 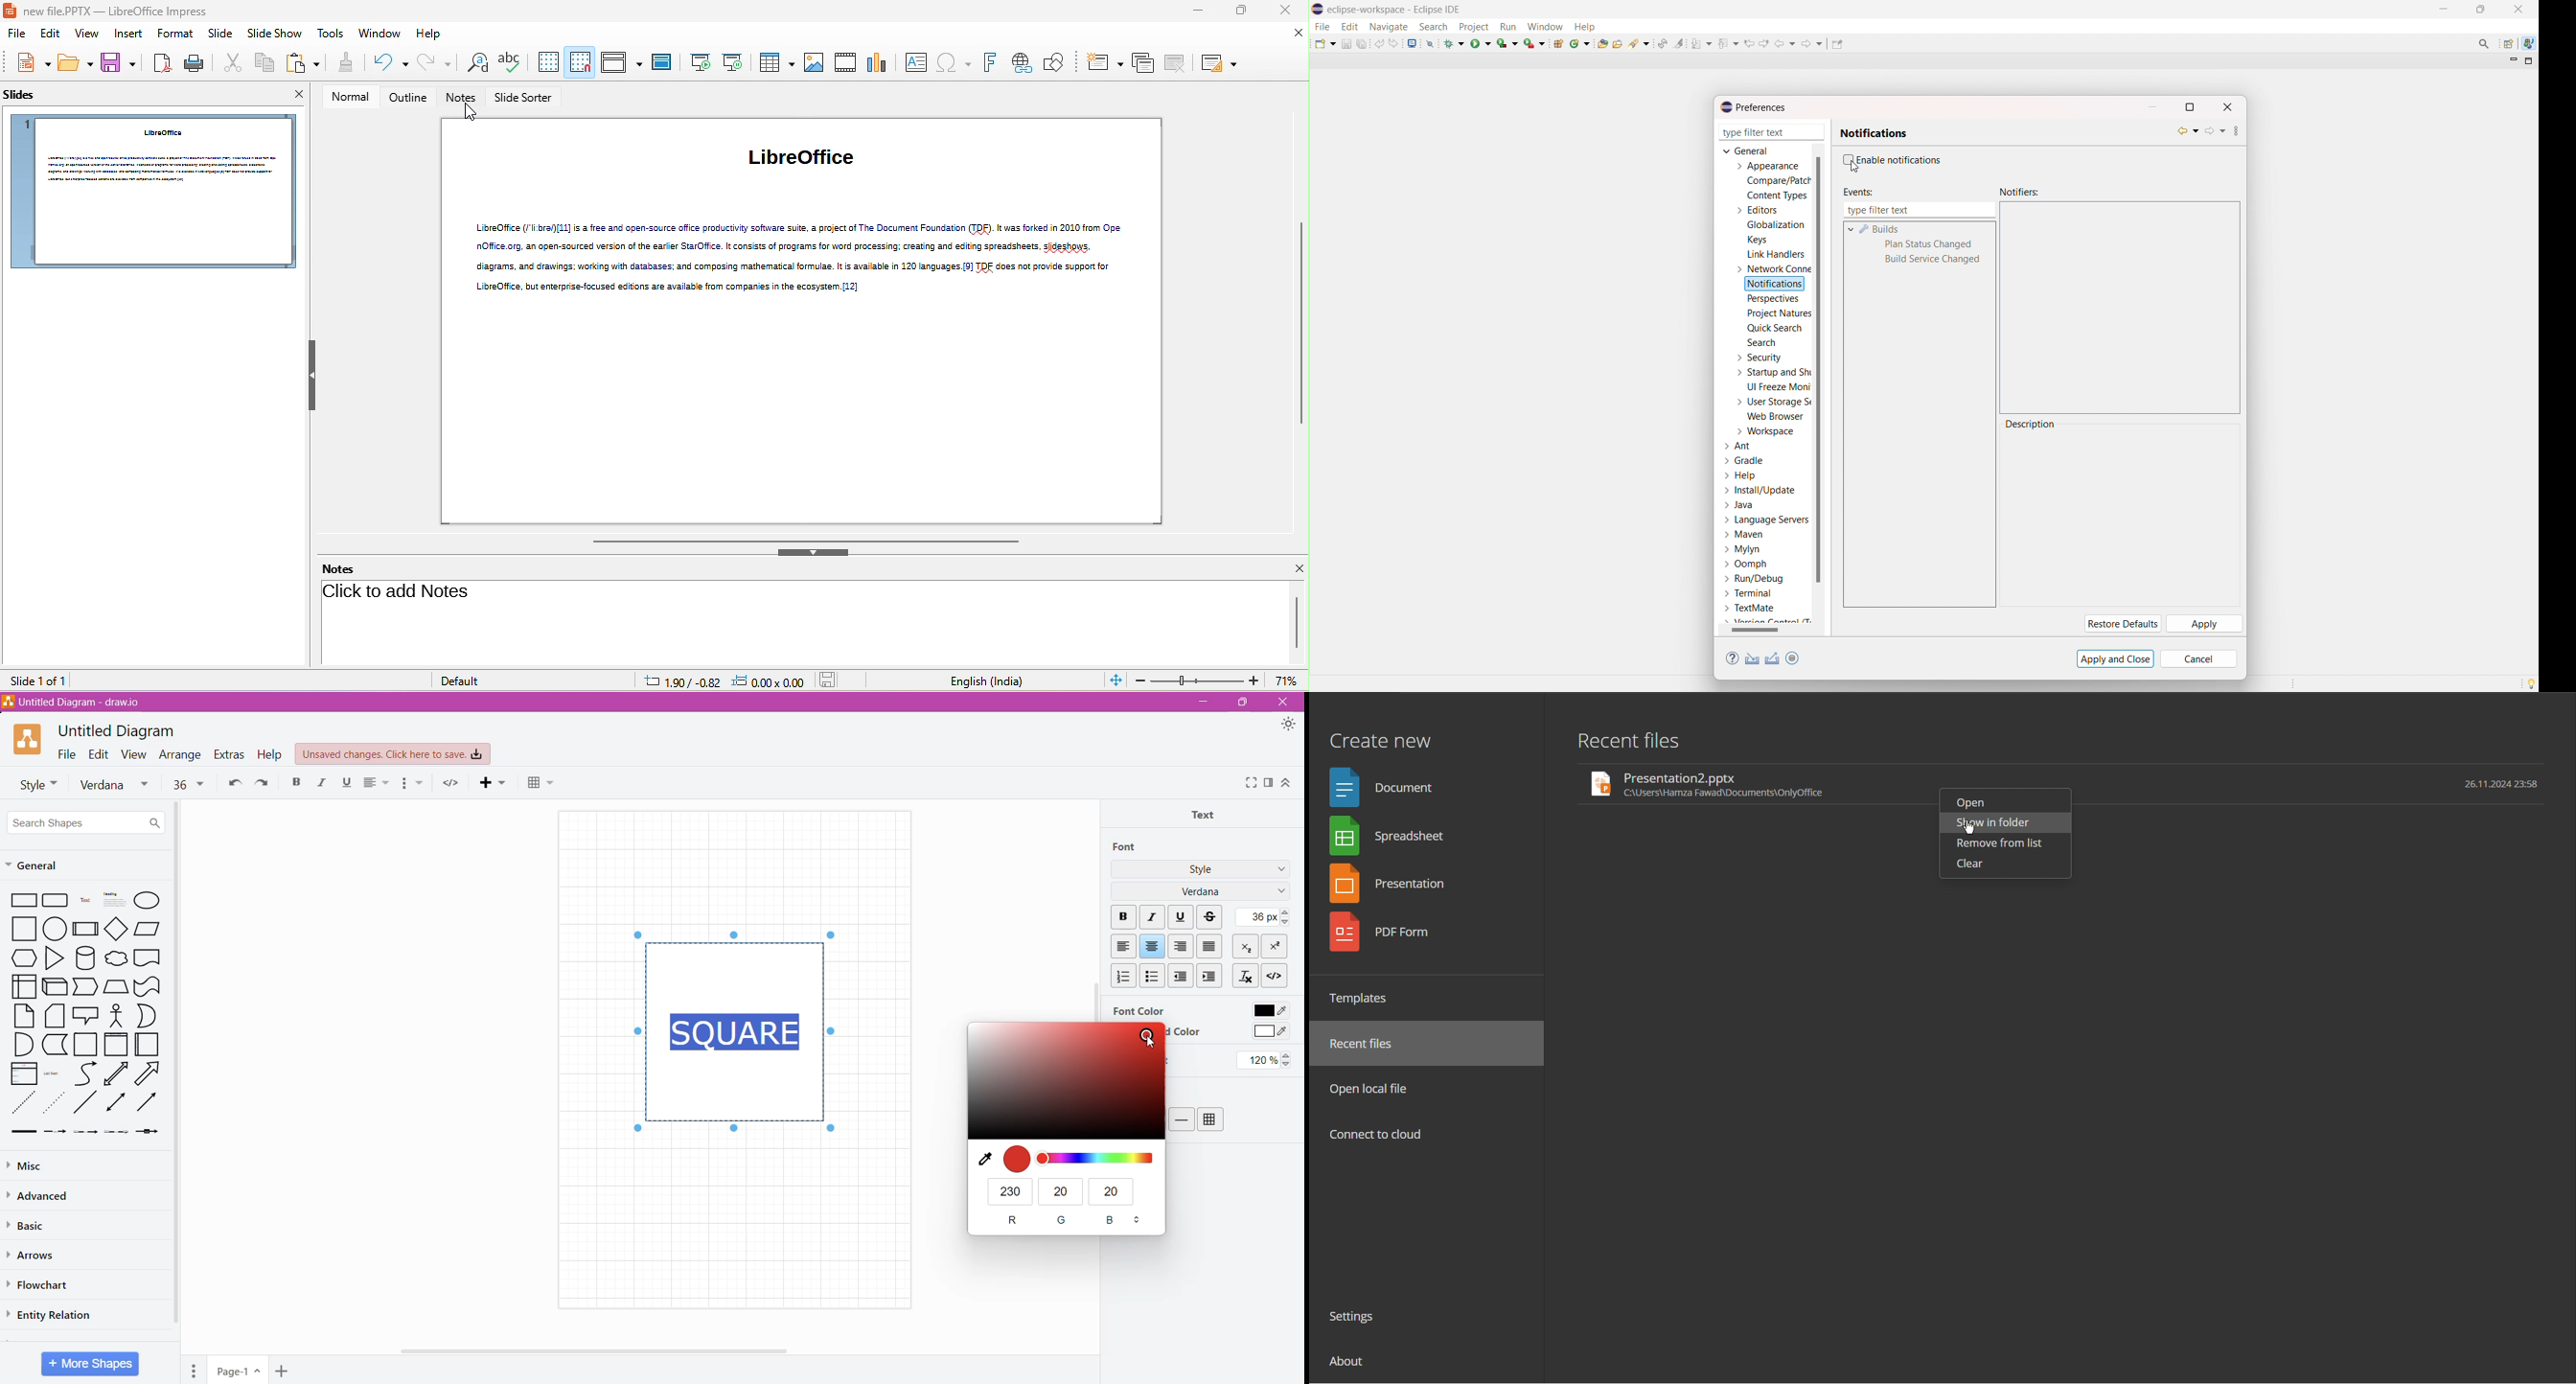 I want to click on Unsaved Changes. Click here to save, so click(x=394, y=755).